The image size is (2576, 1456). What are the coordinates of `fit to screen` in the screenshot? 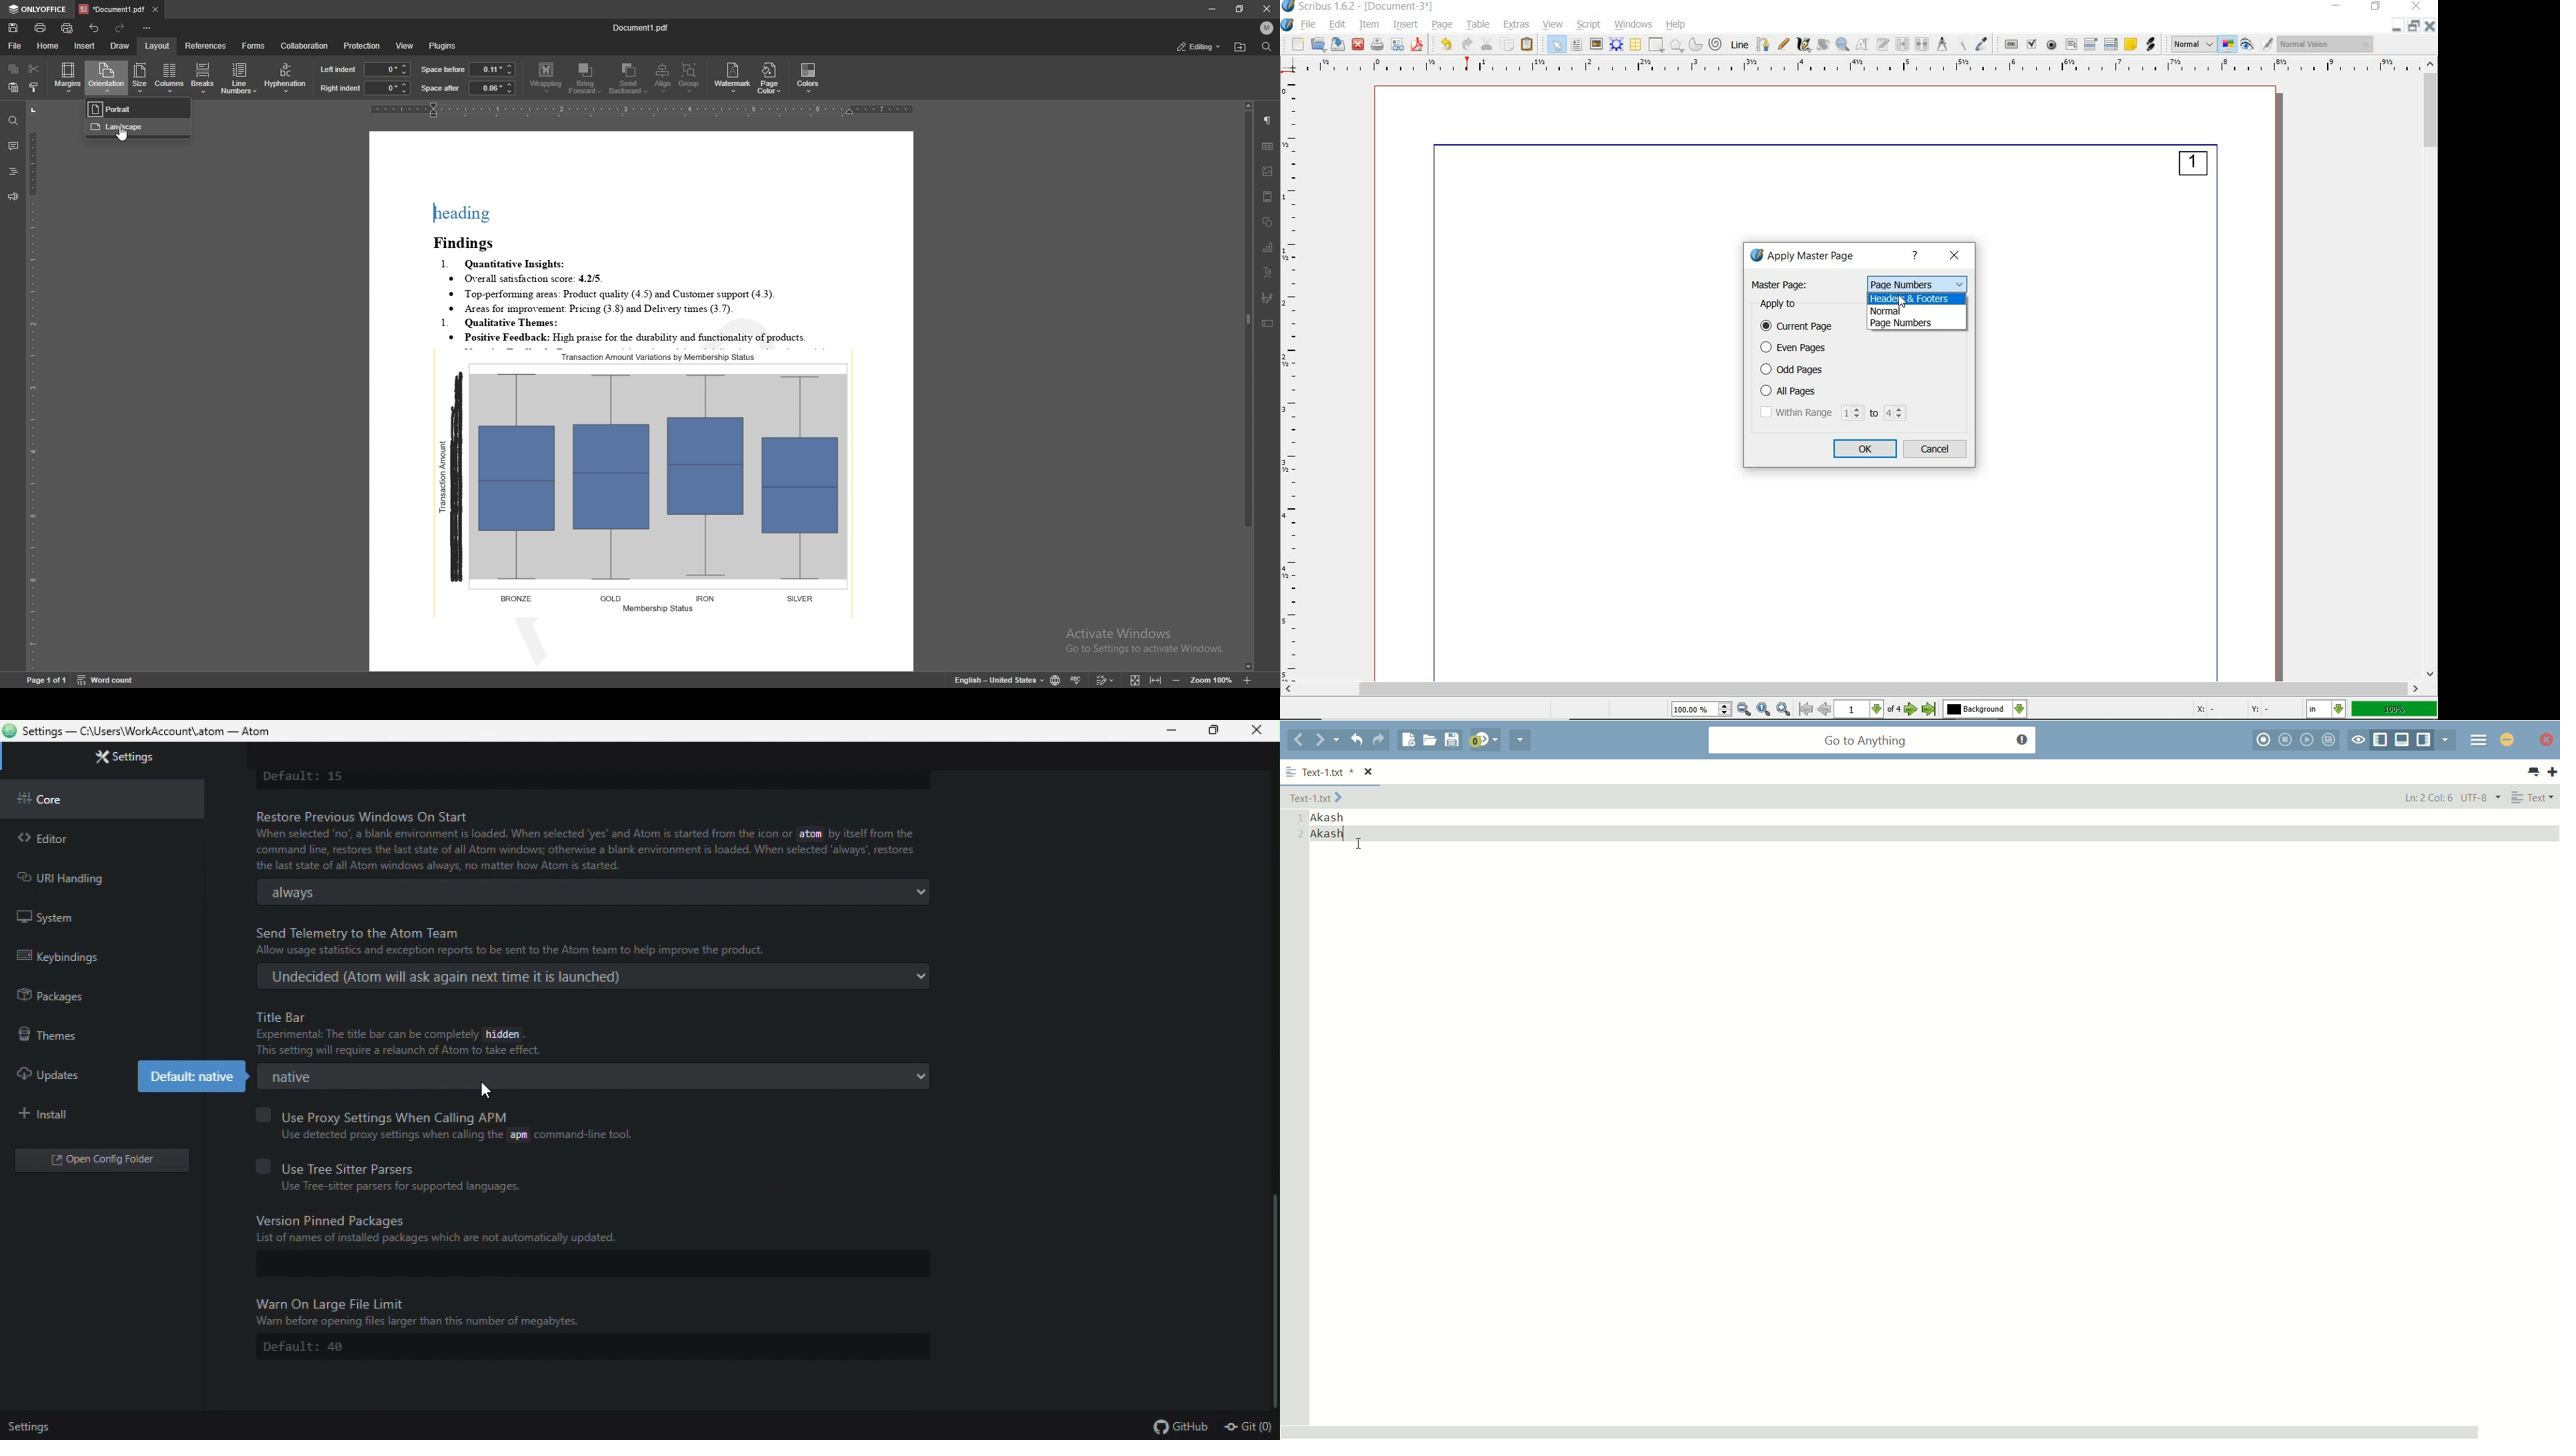 It's located at (1135, 679).